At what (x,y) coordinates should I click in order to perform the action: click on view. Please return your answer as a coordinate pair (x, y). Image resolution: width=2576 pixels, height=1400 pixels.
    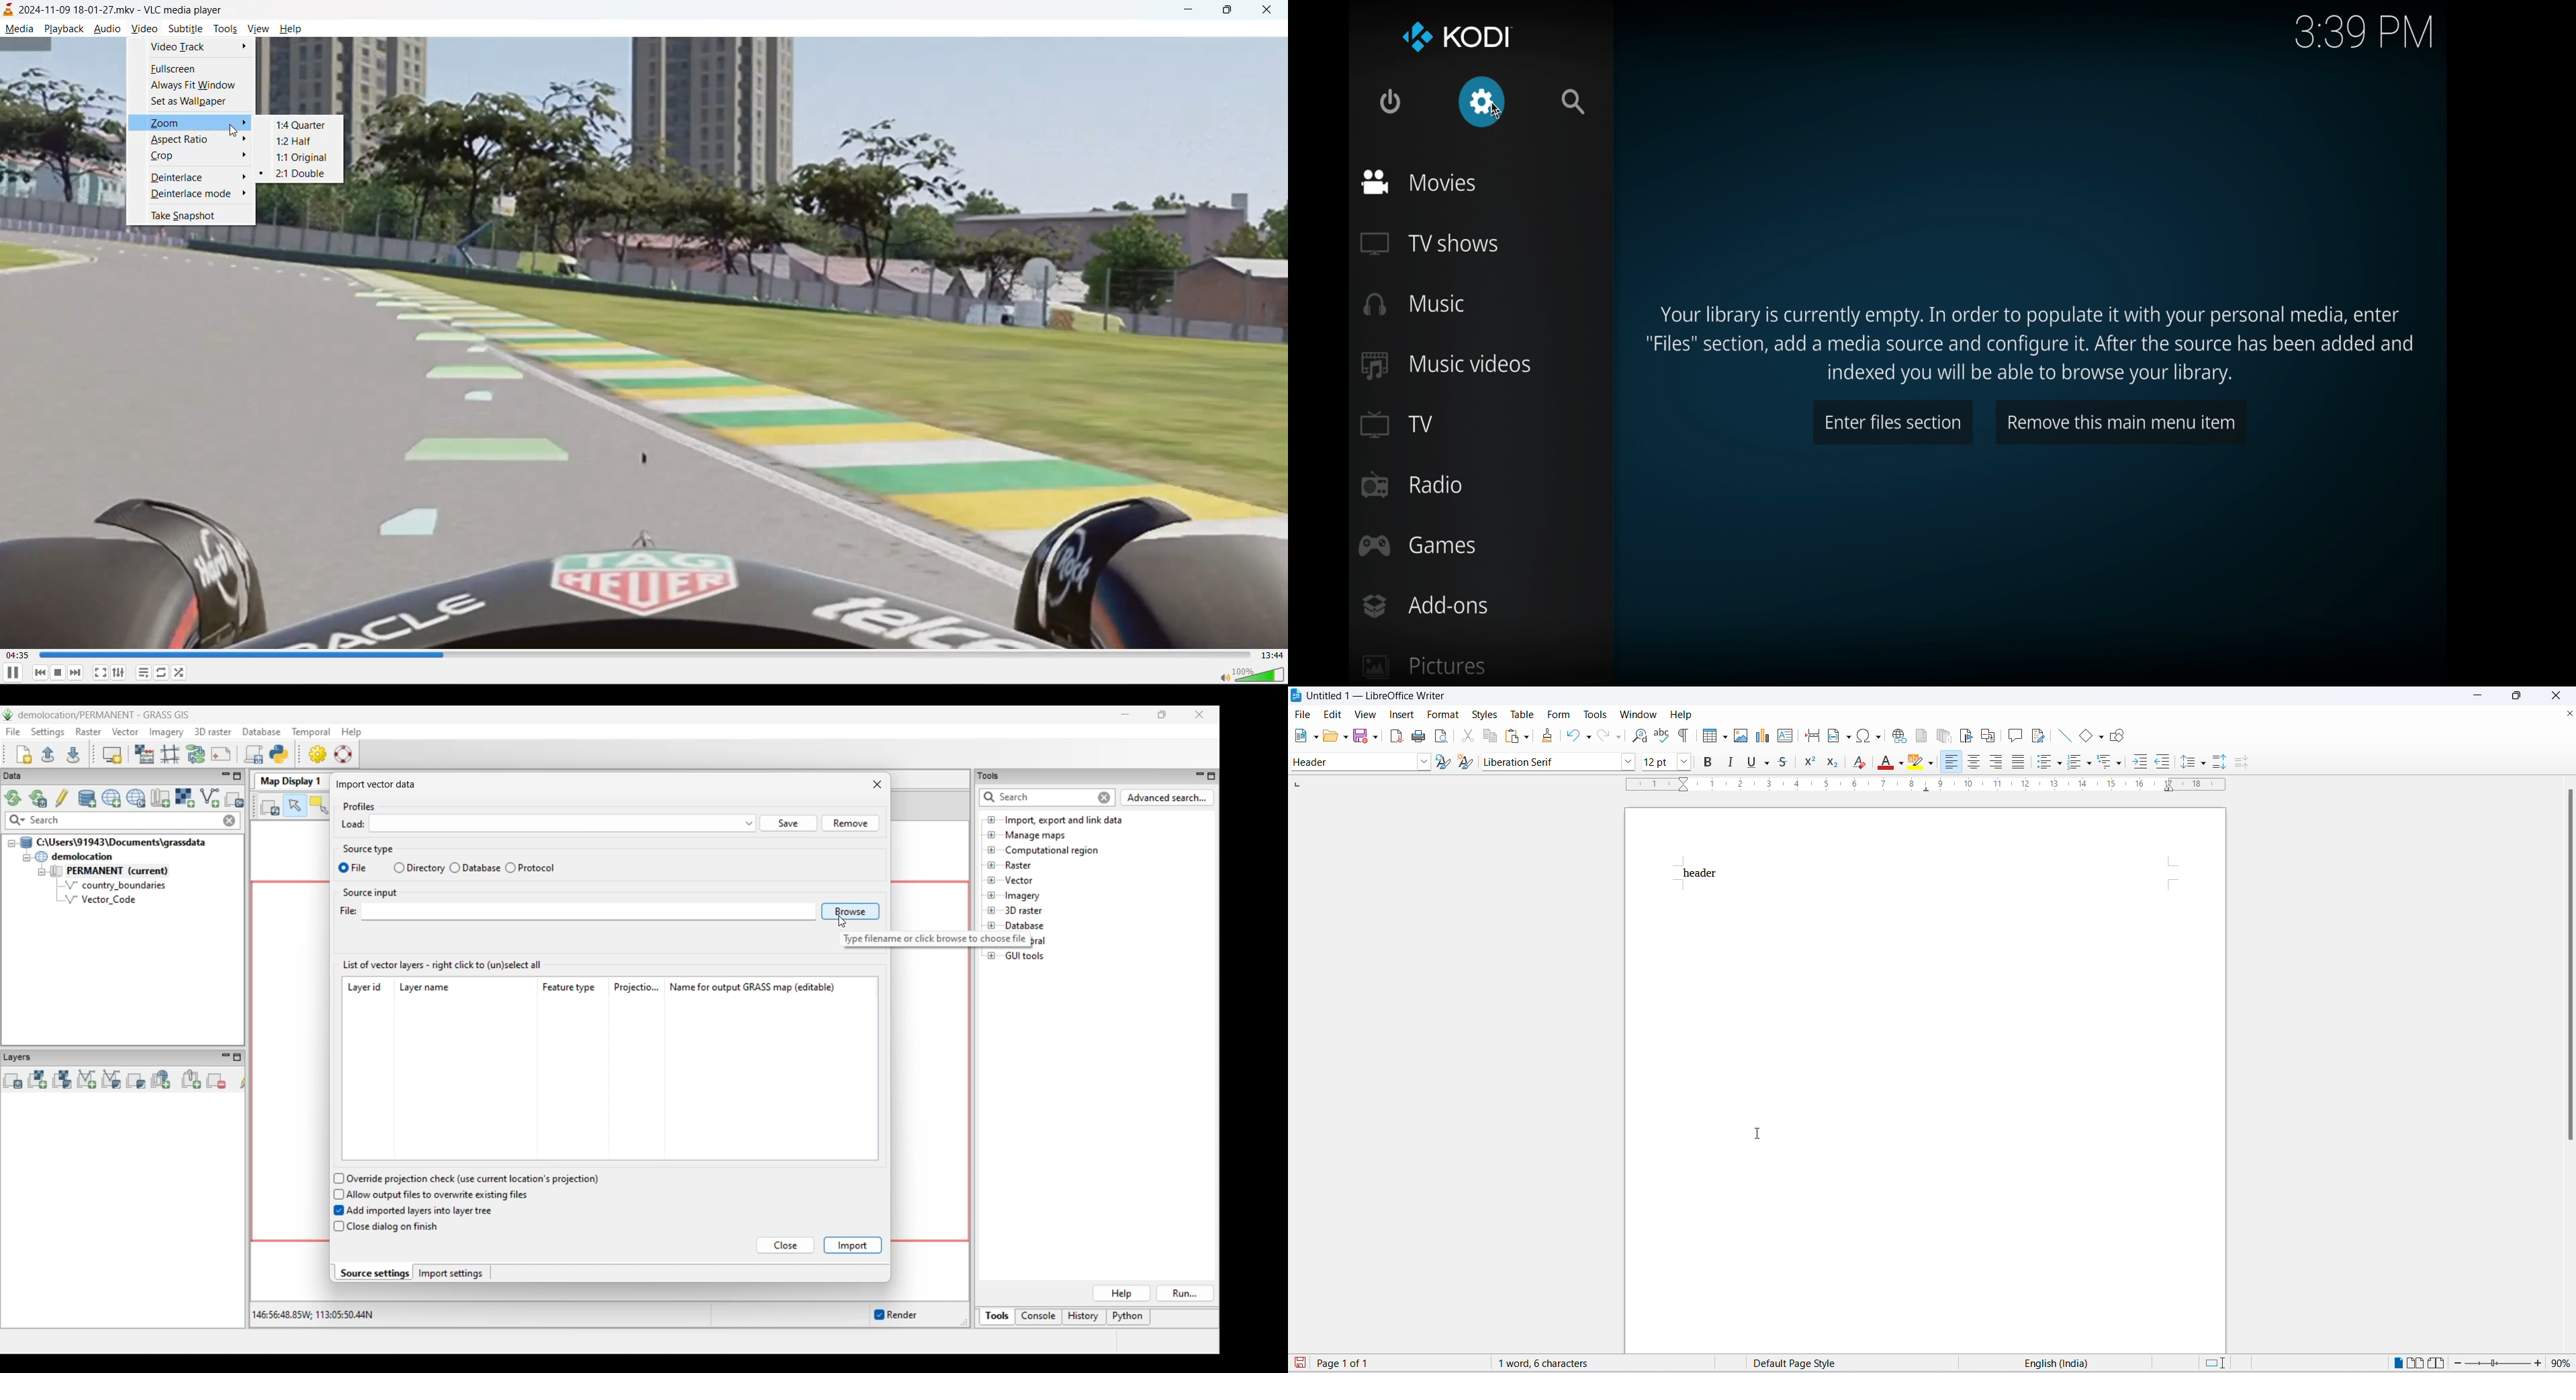
    Looking at the image, I should click on (256, 29).